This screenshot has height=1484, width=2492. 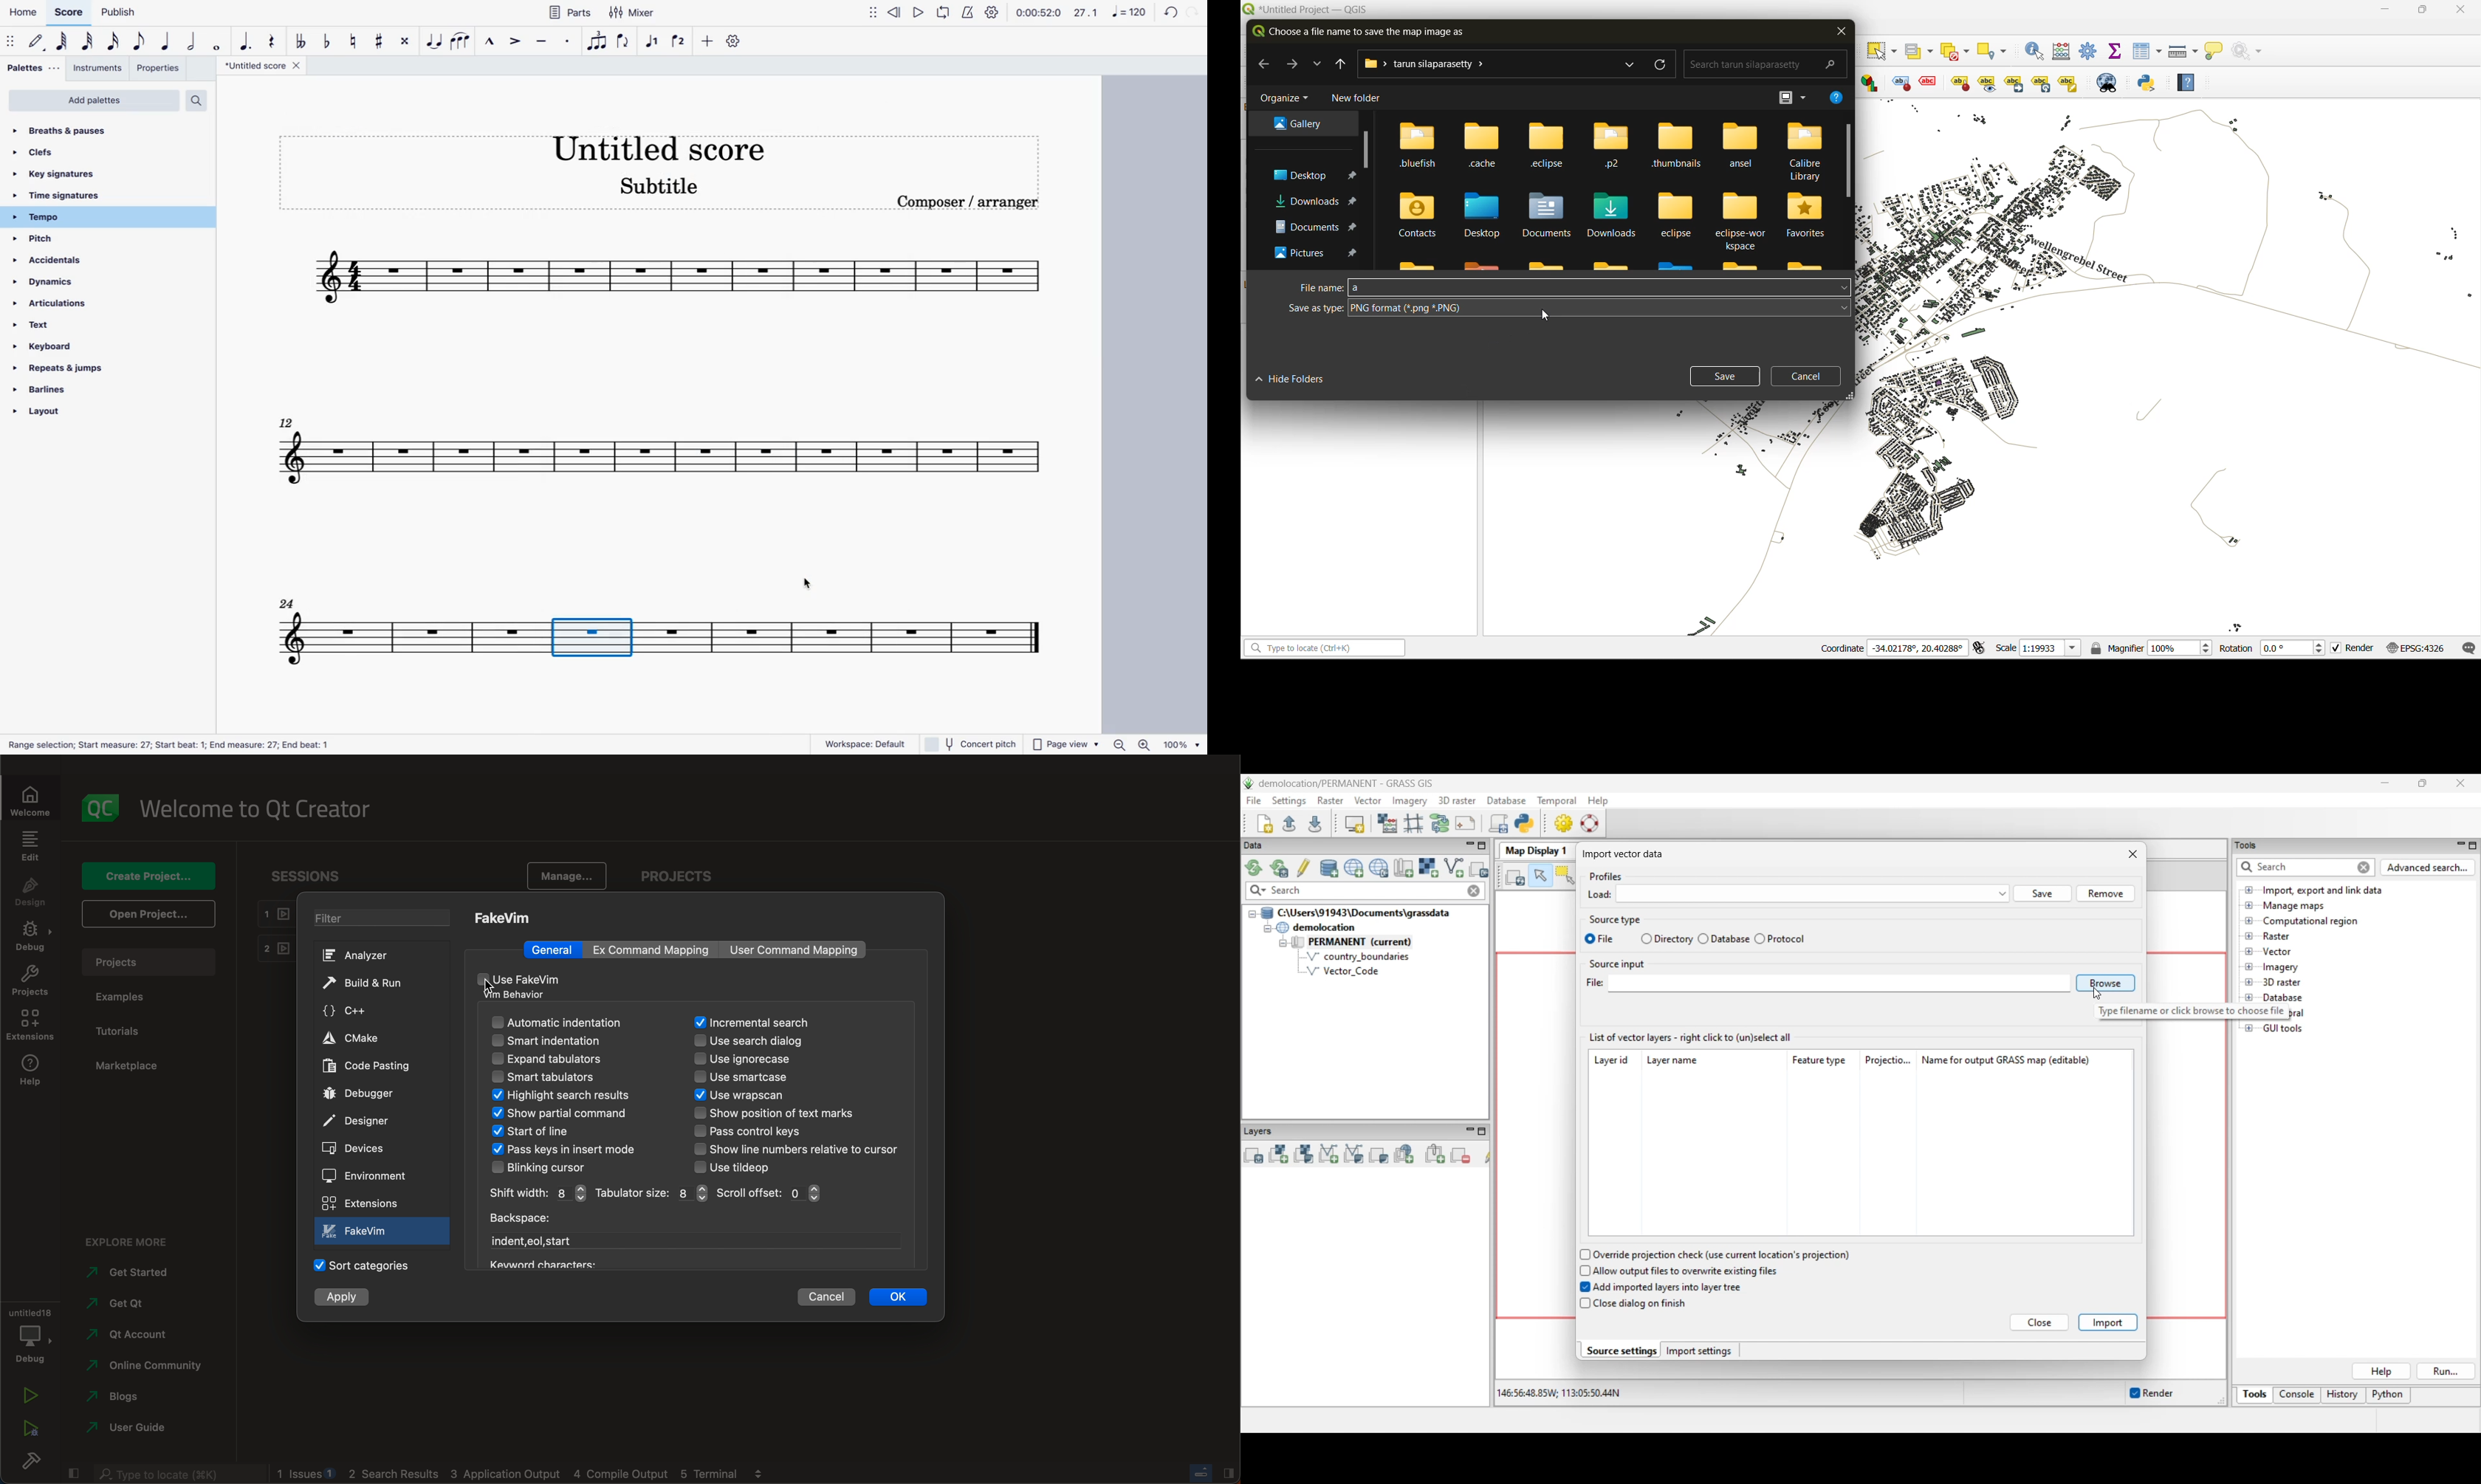 What do you see at coordinates (137, 1429) in the screenshot?
I see `user guide` at bounding box center [137, 1429].